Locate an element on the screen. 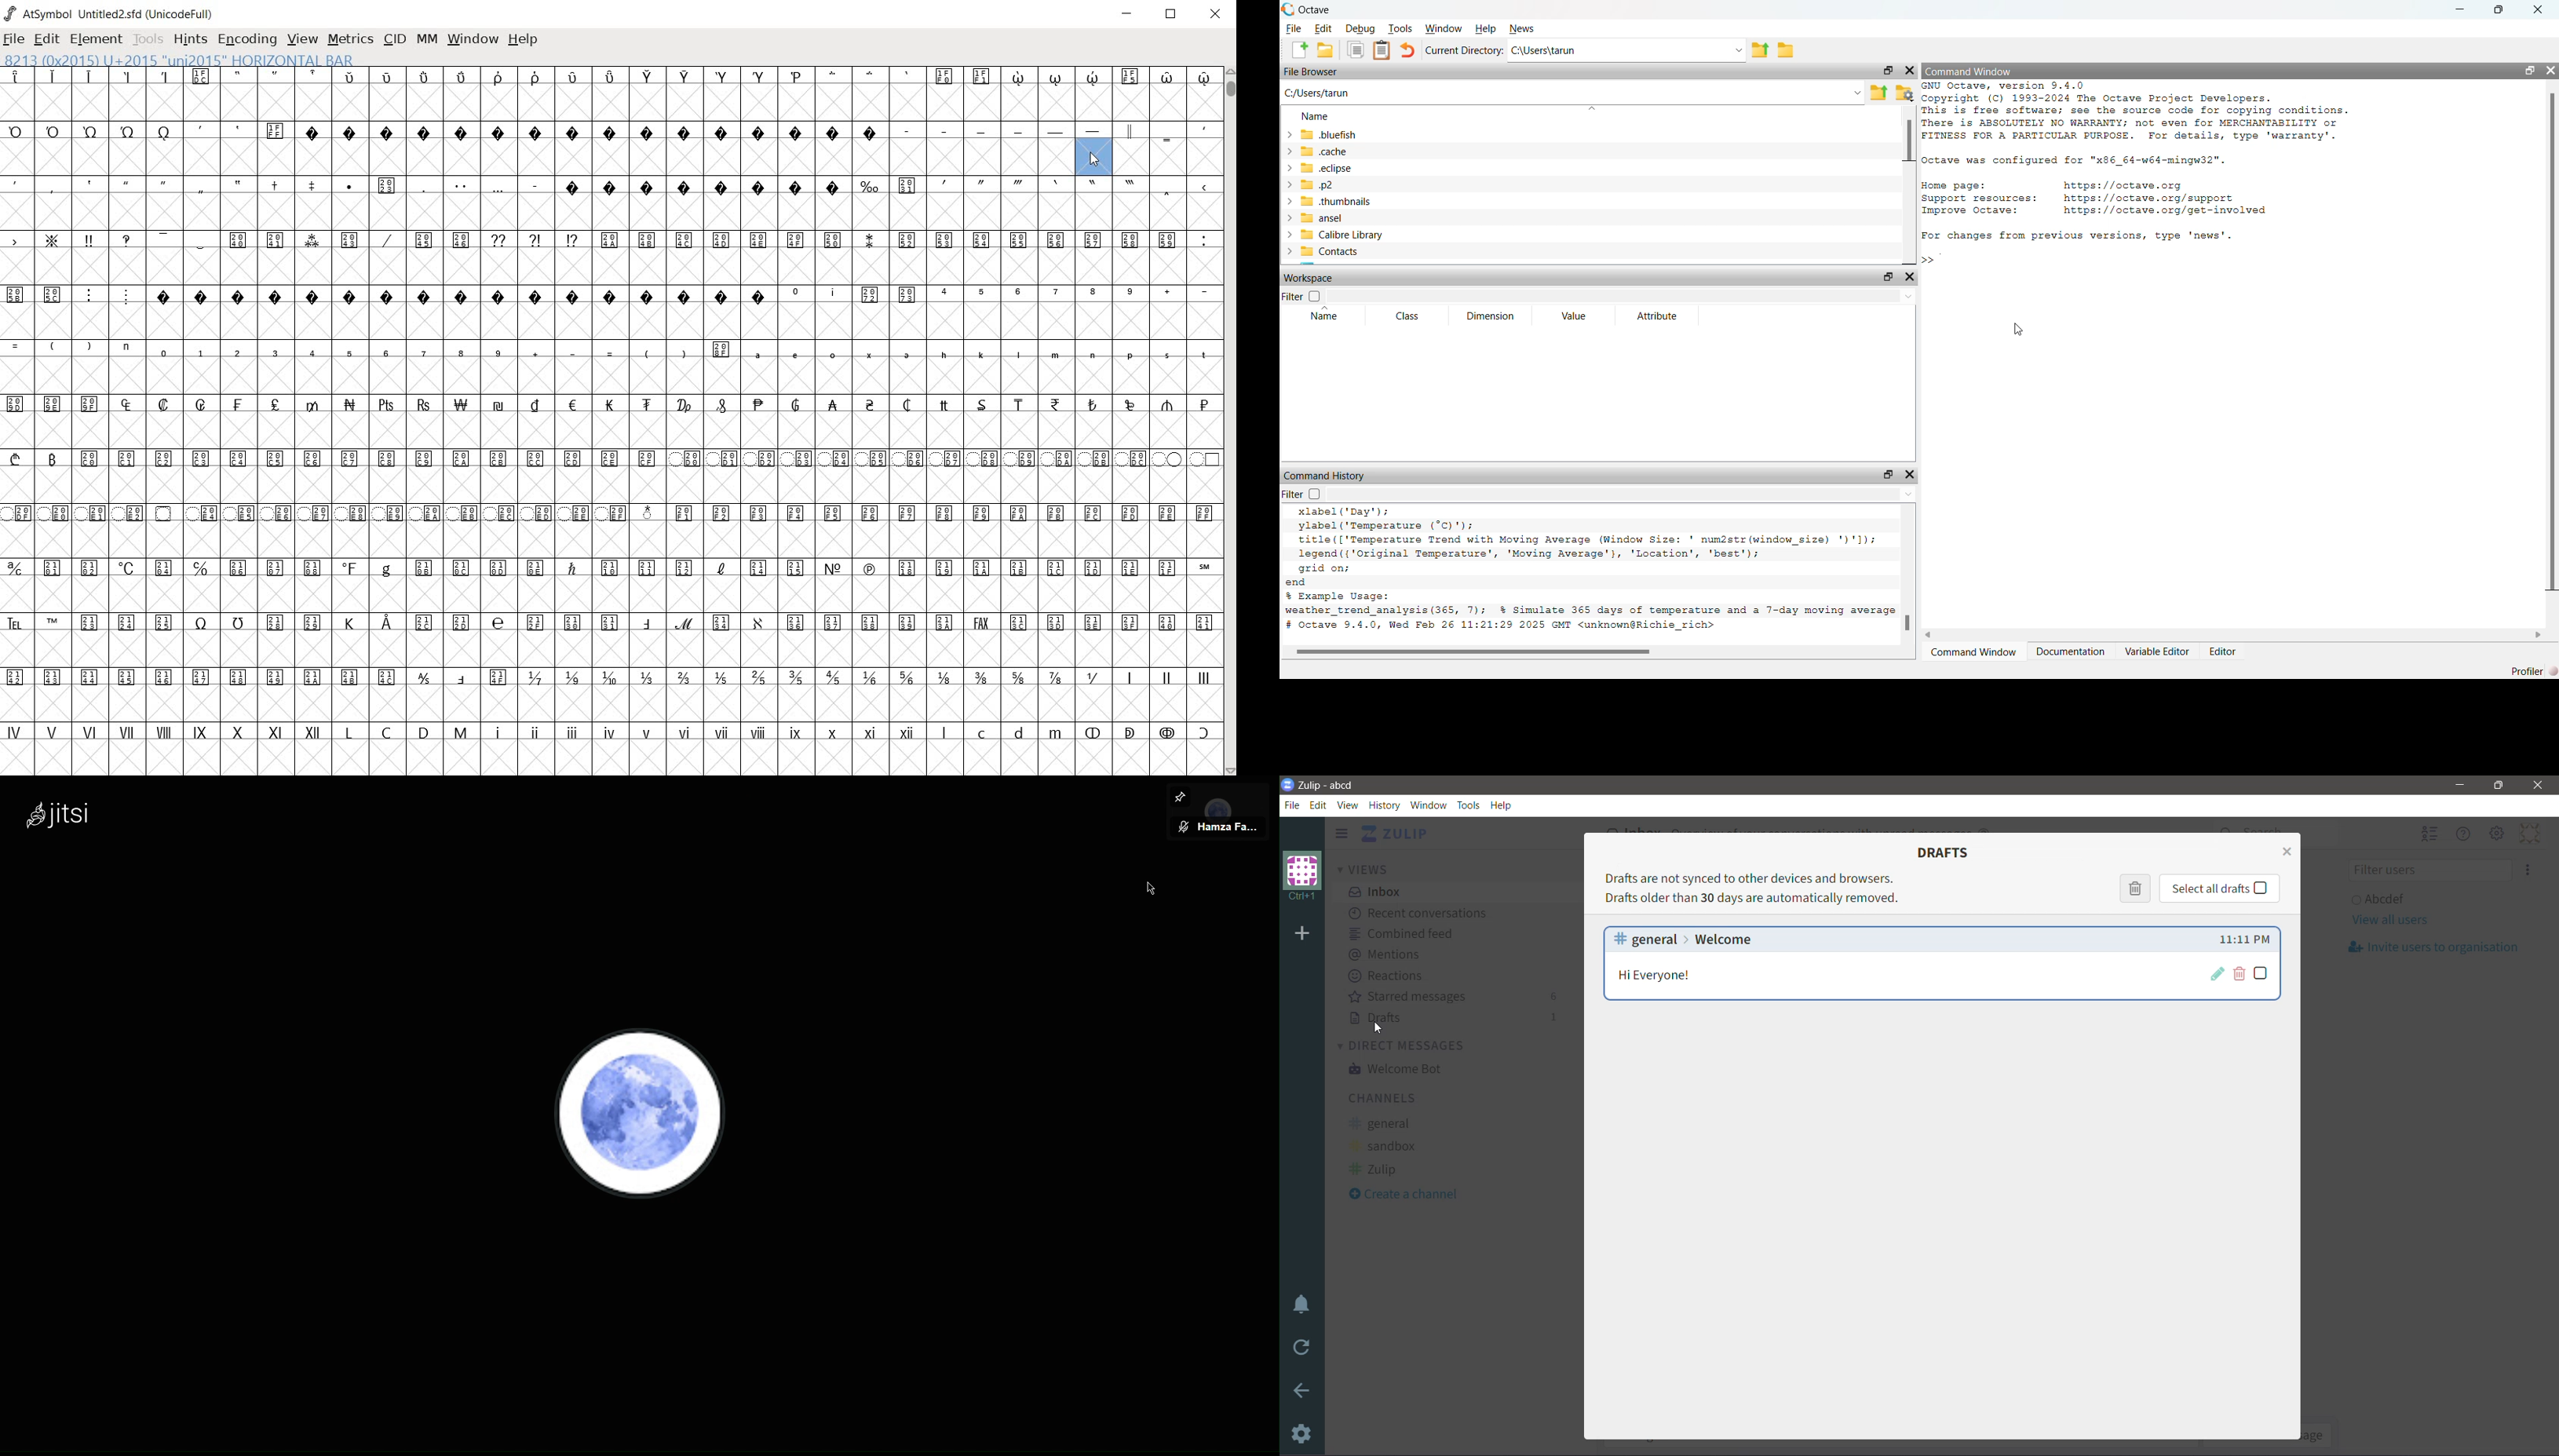  Hide left sidebar is located at coordinates (1341, 833).